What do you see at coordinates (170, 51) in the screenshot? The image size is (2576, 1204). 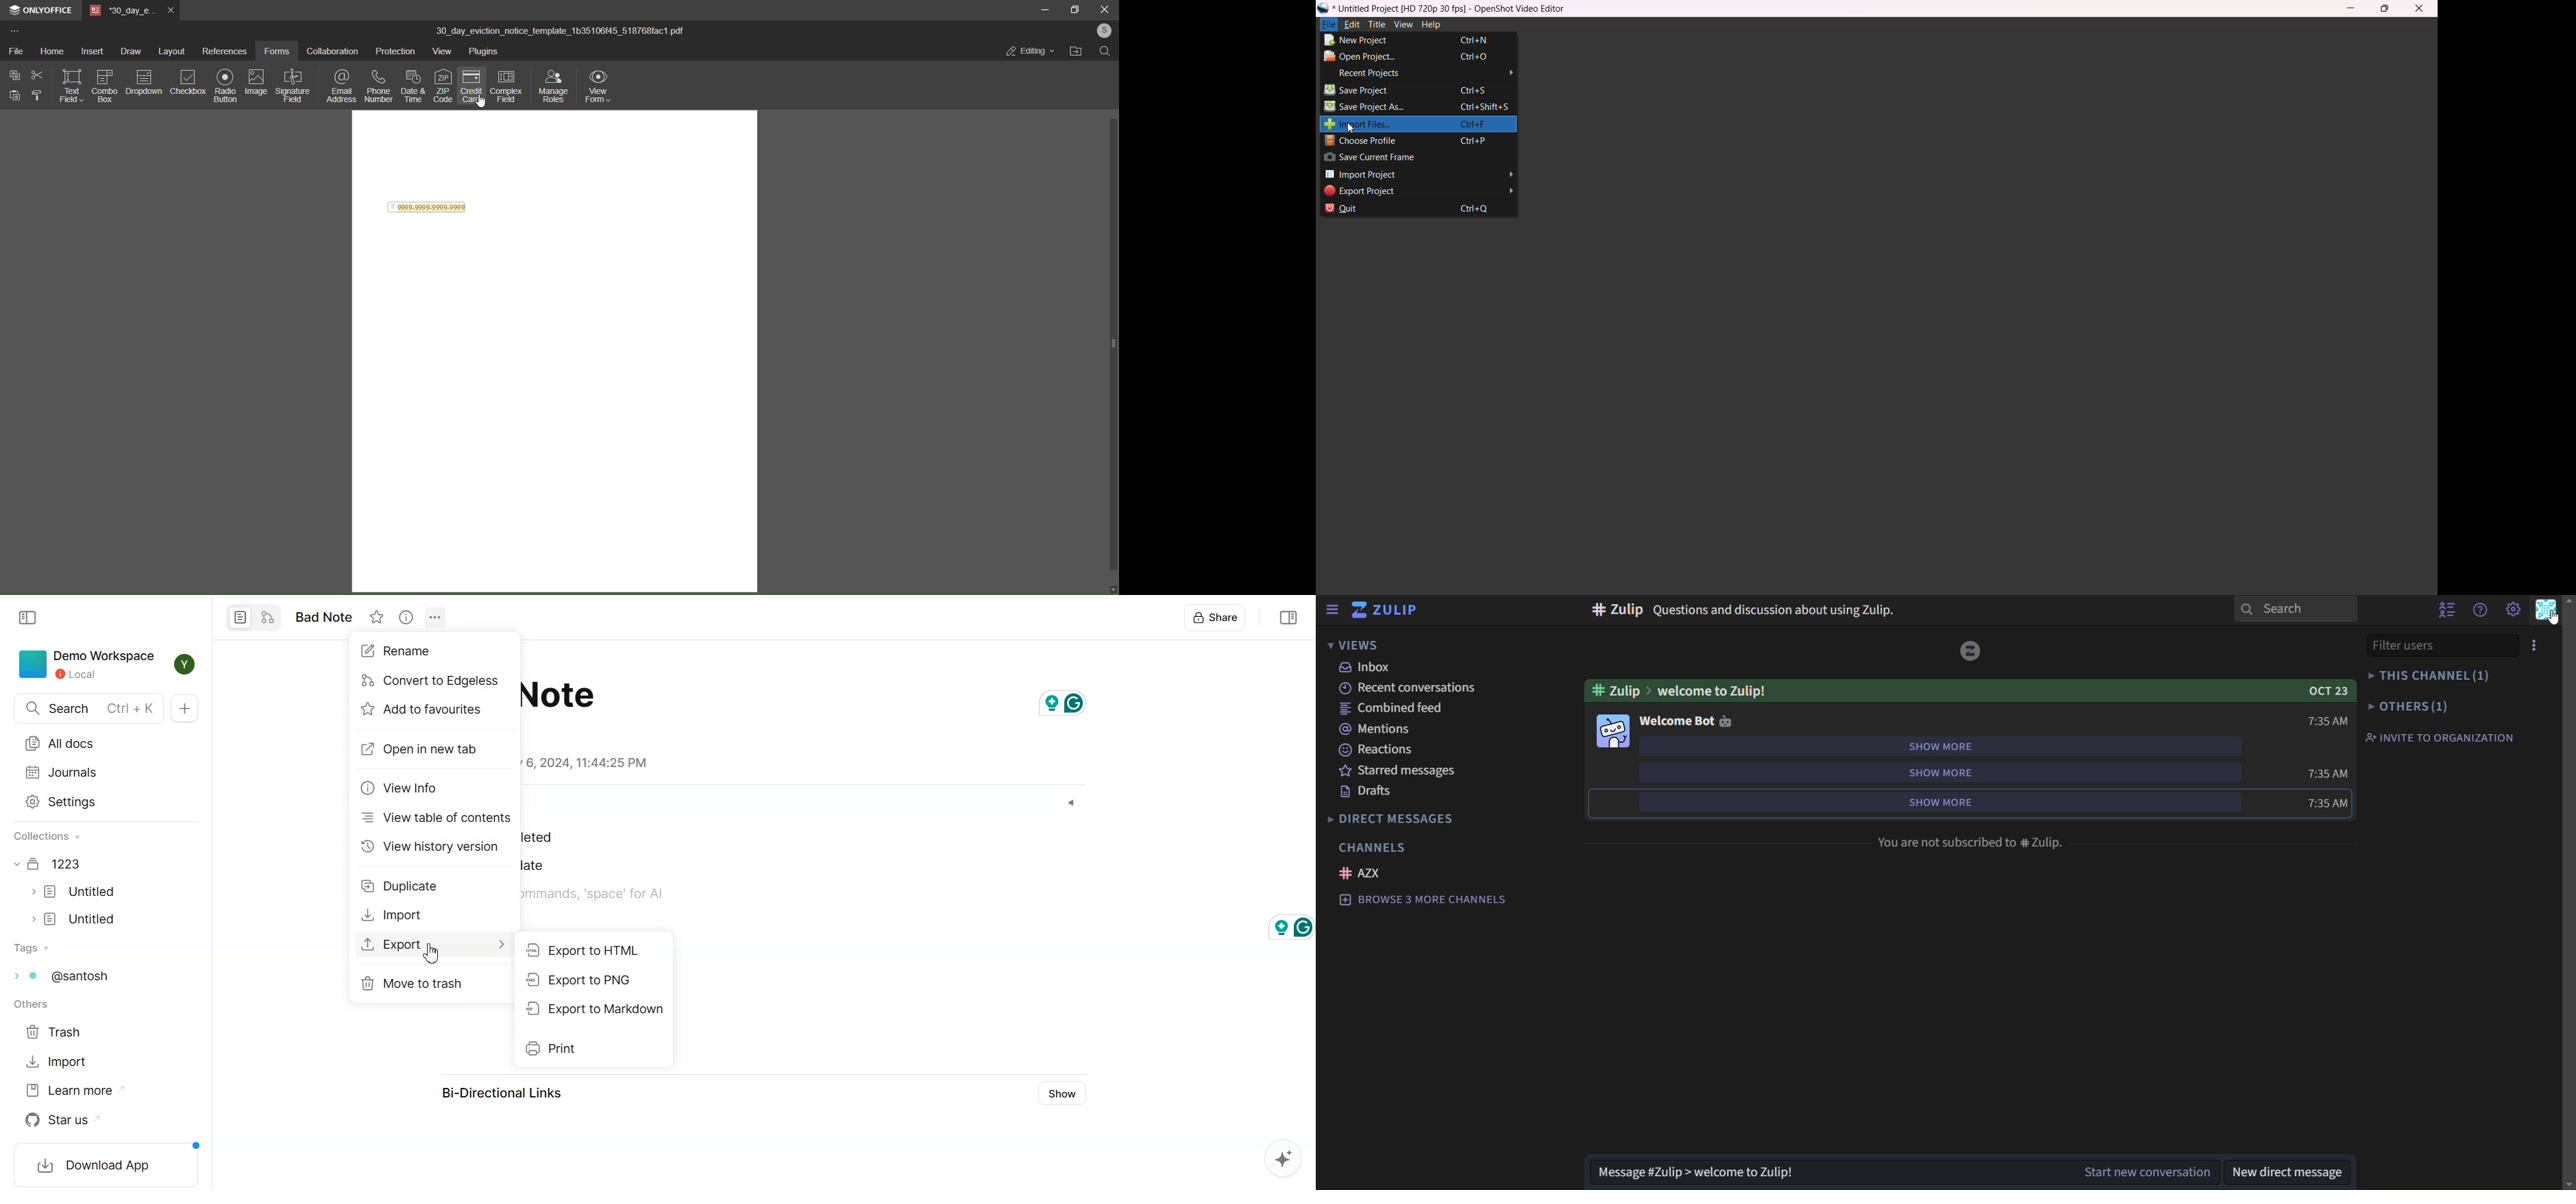 I see `layout` at bounding box center [170, 51].